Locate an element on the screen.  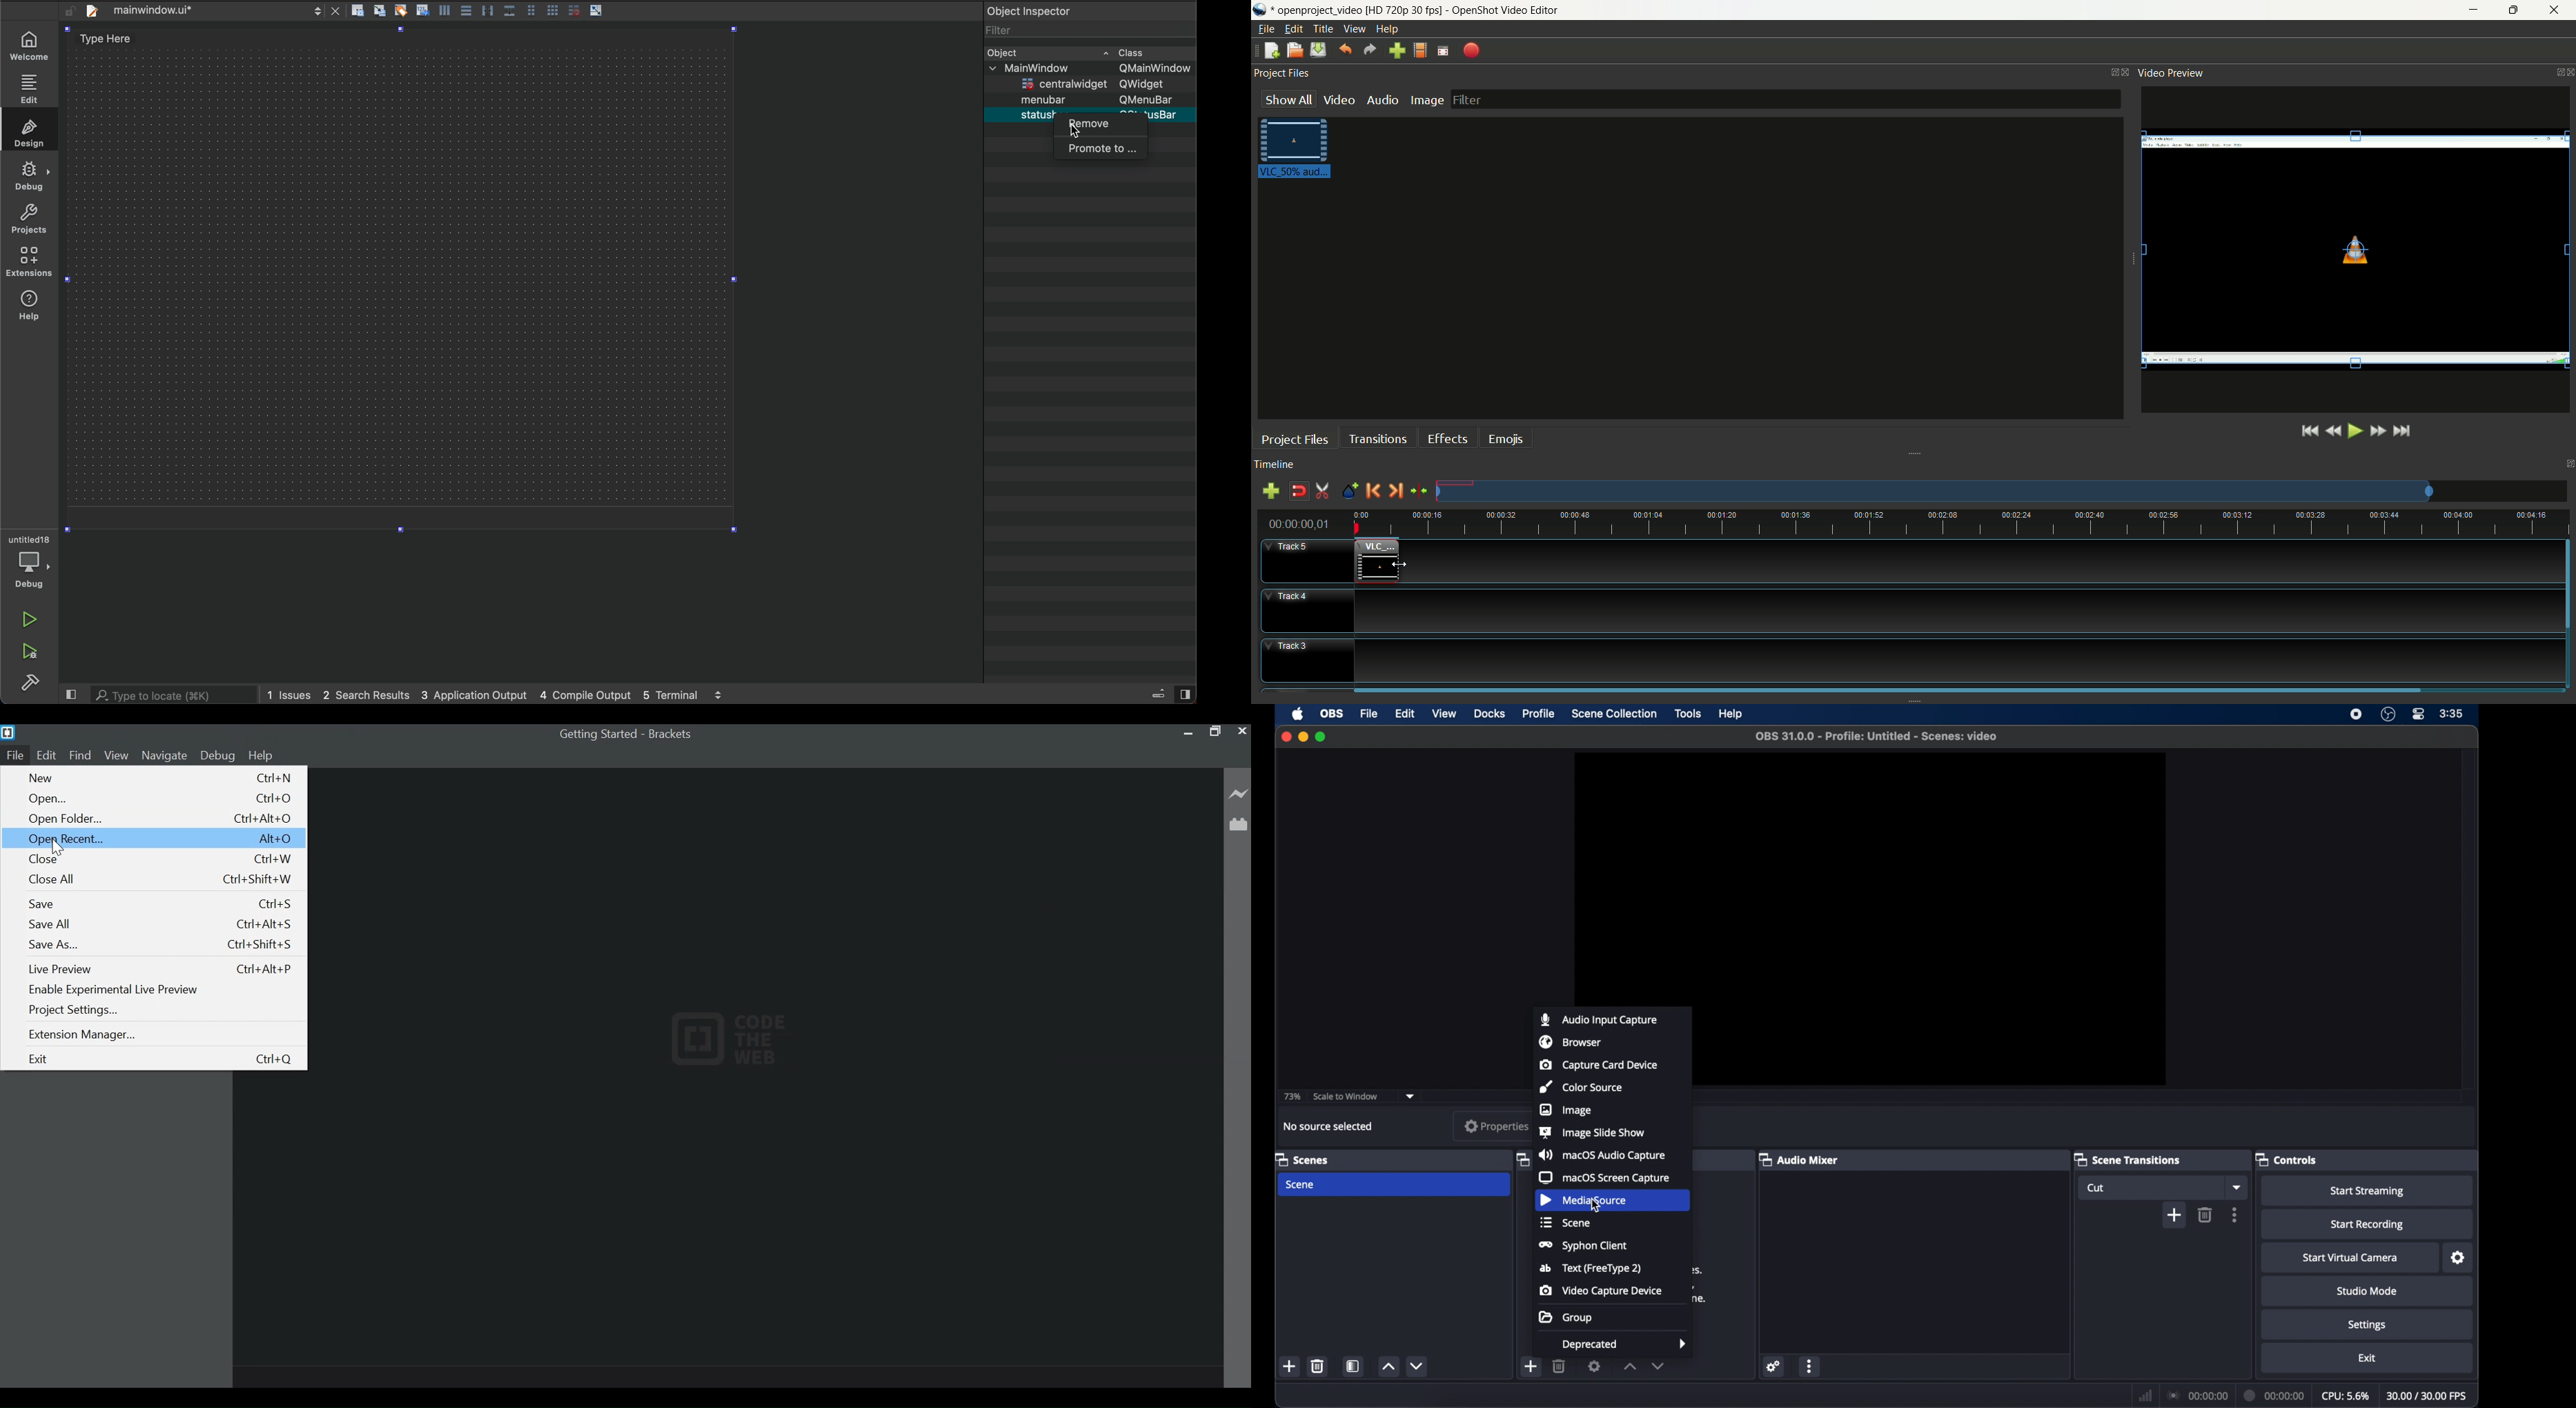
scene filters is located at coordinates (1353, 1366).